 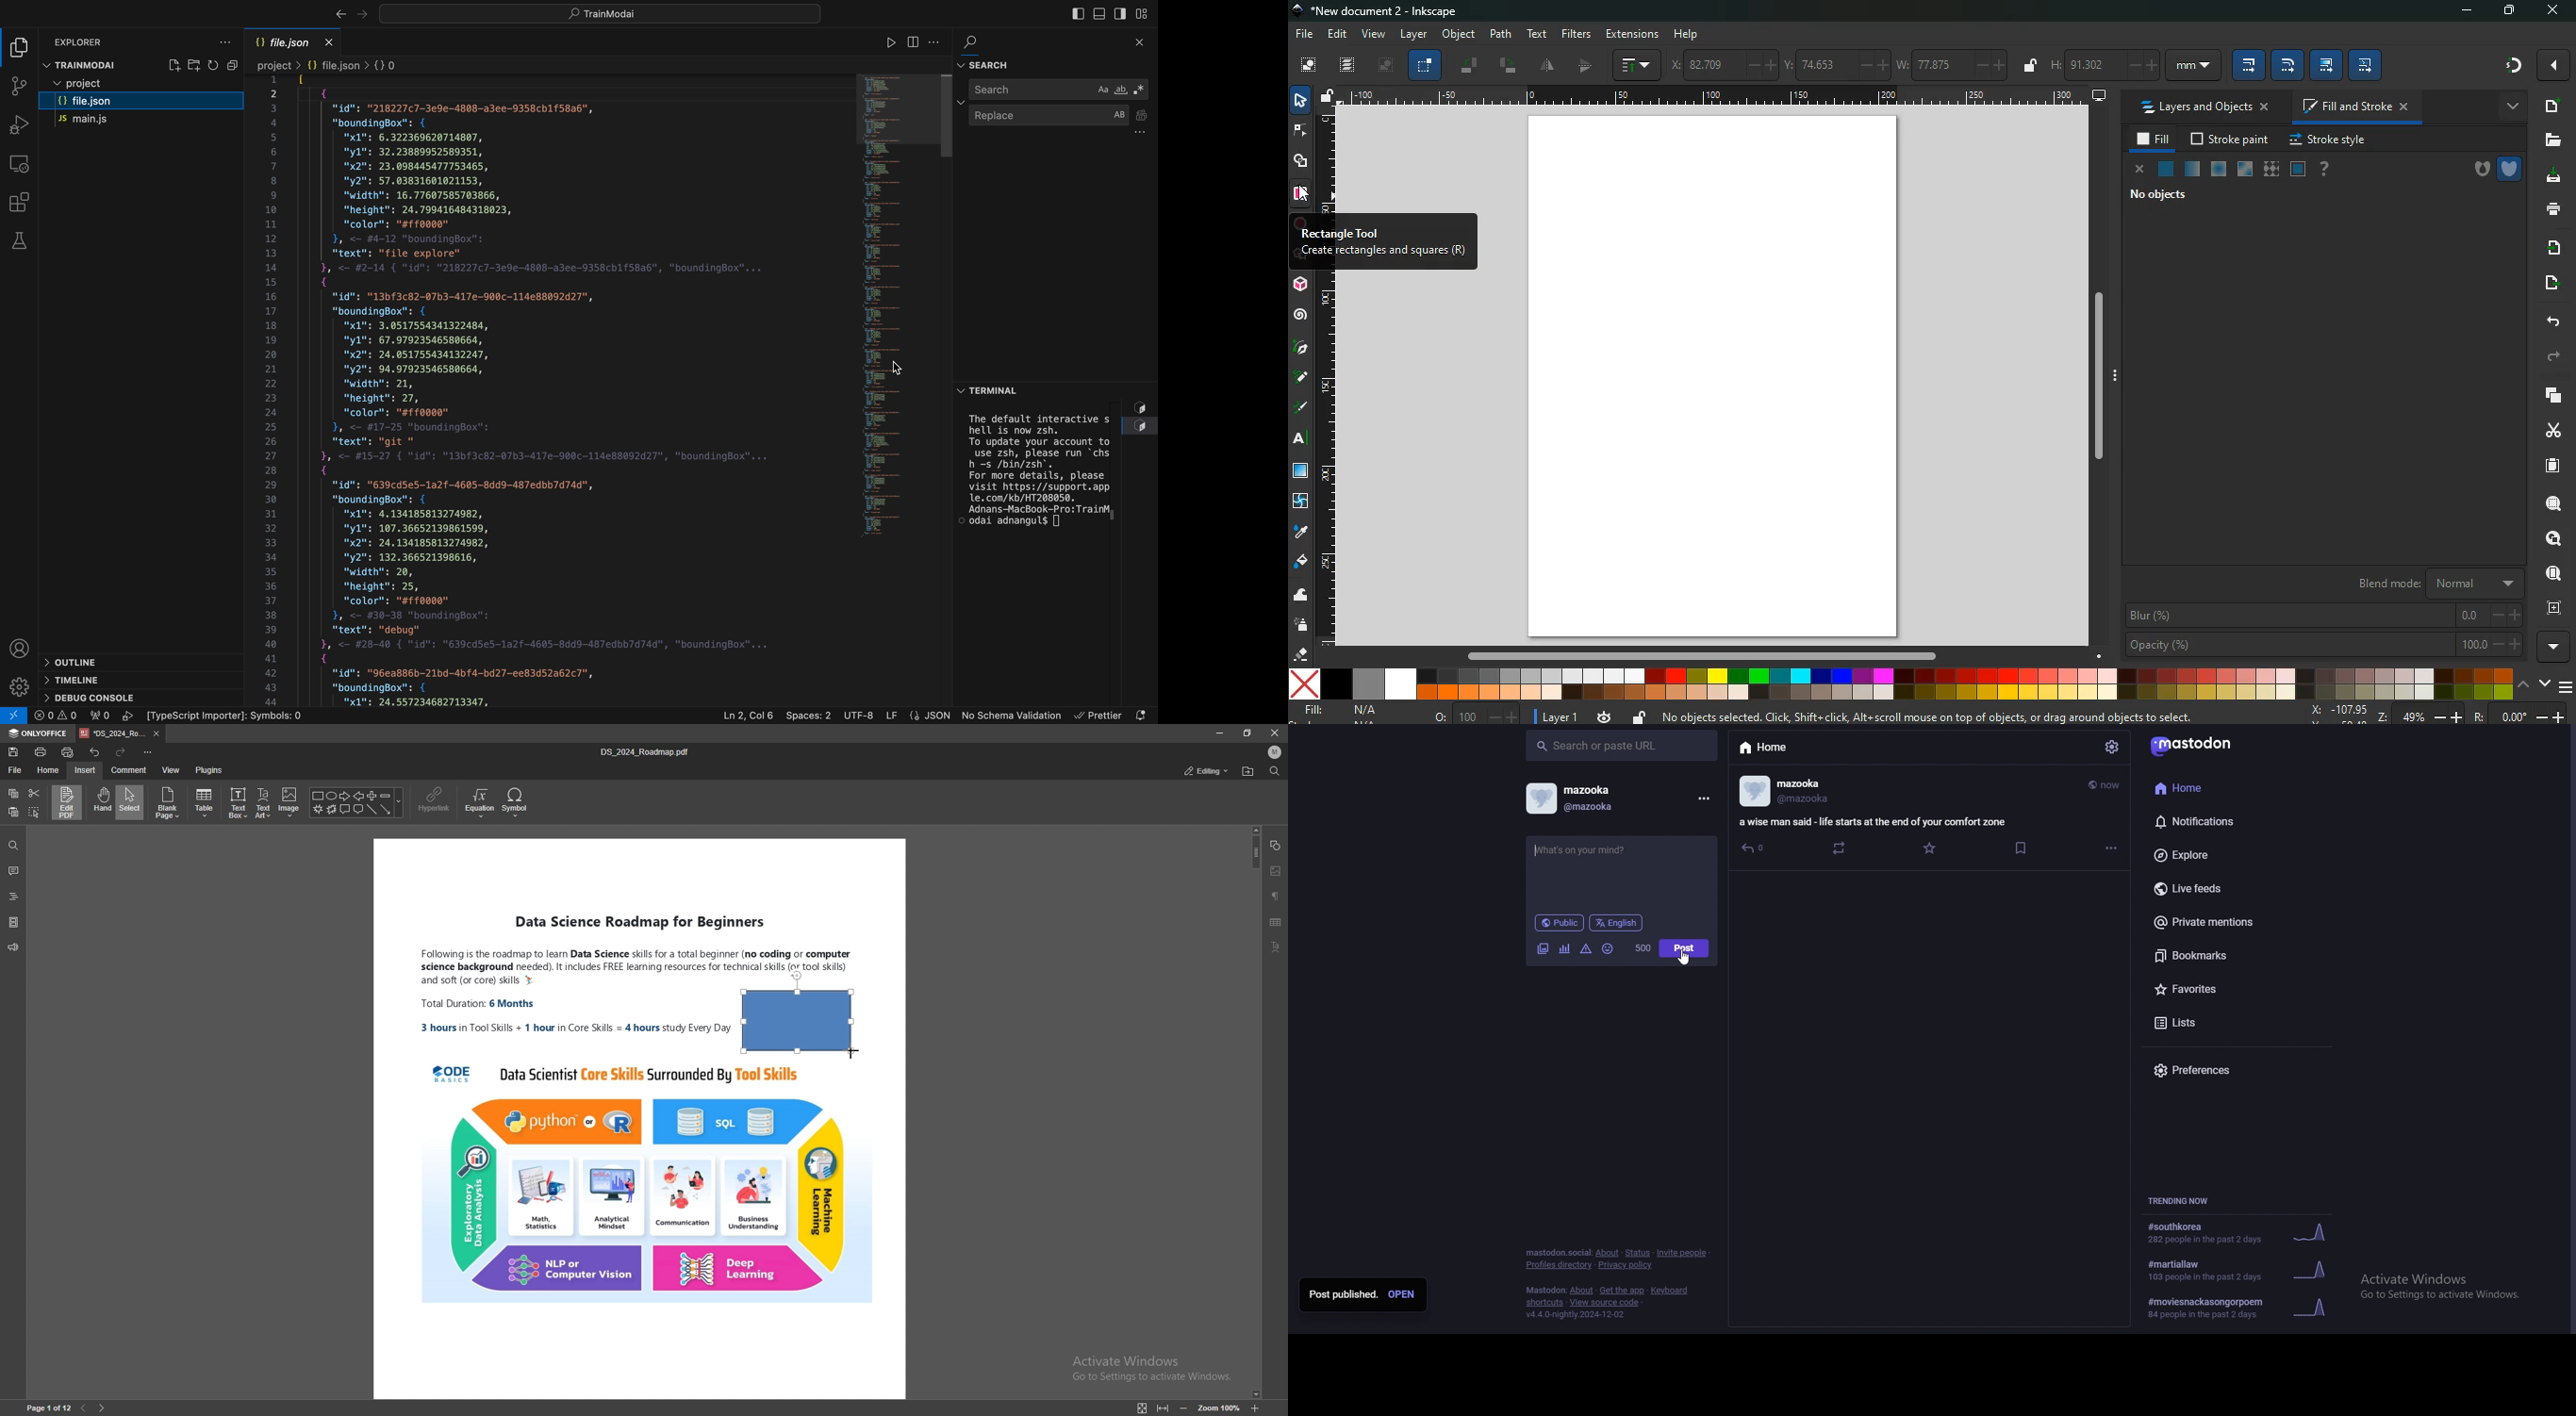 I want to click on trending, so click(x=2237, y=1271).